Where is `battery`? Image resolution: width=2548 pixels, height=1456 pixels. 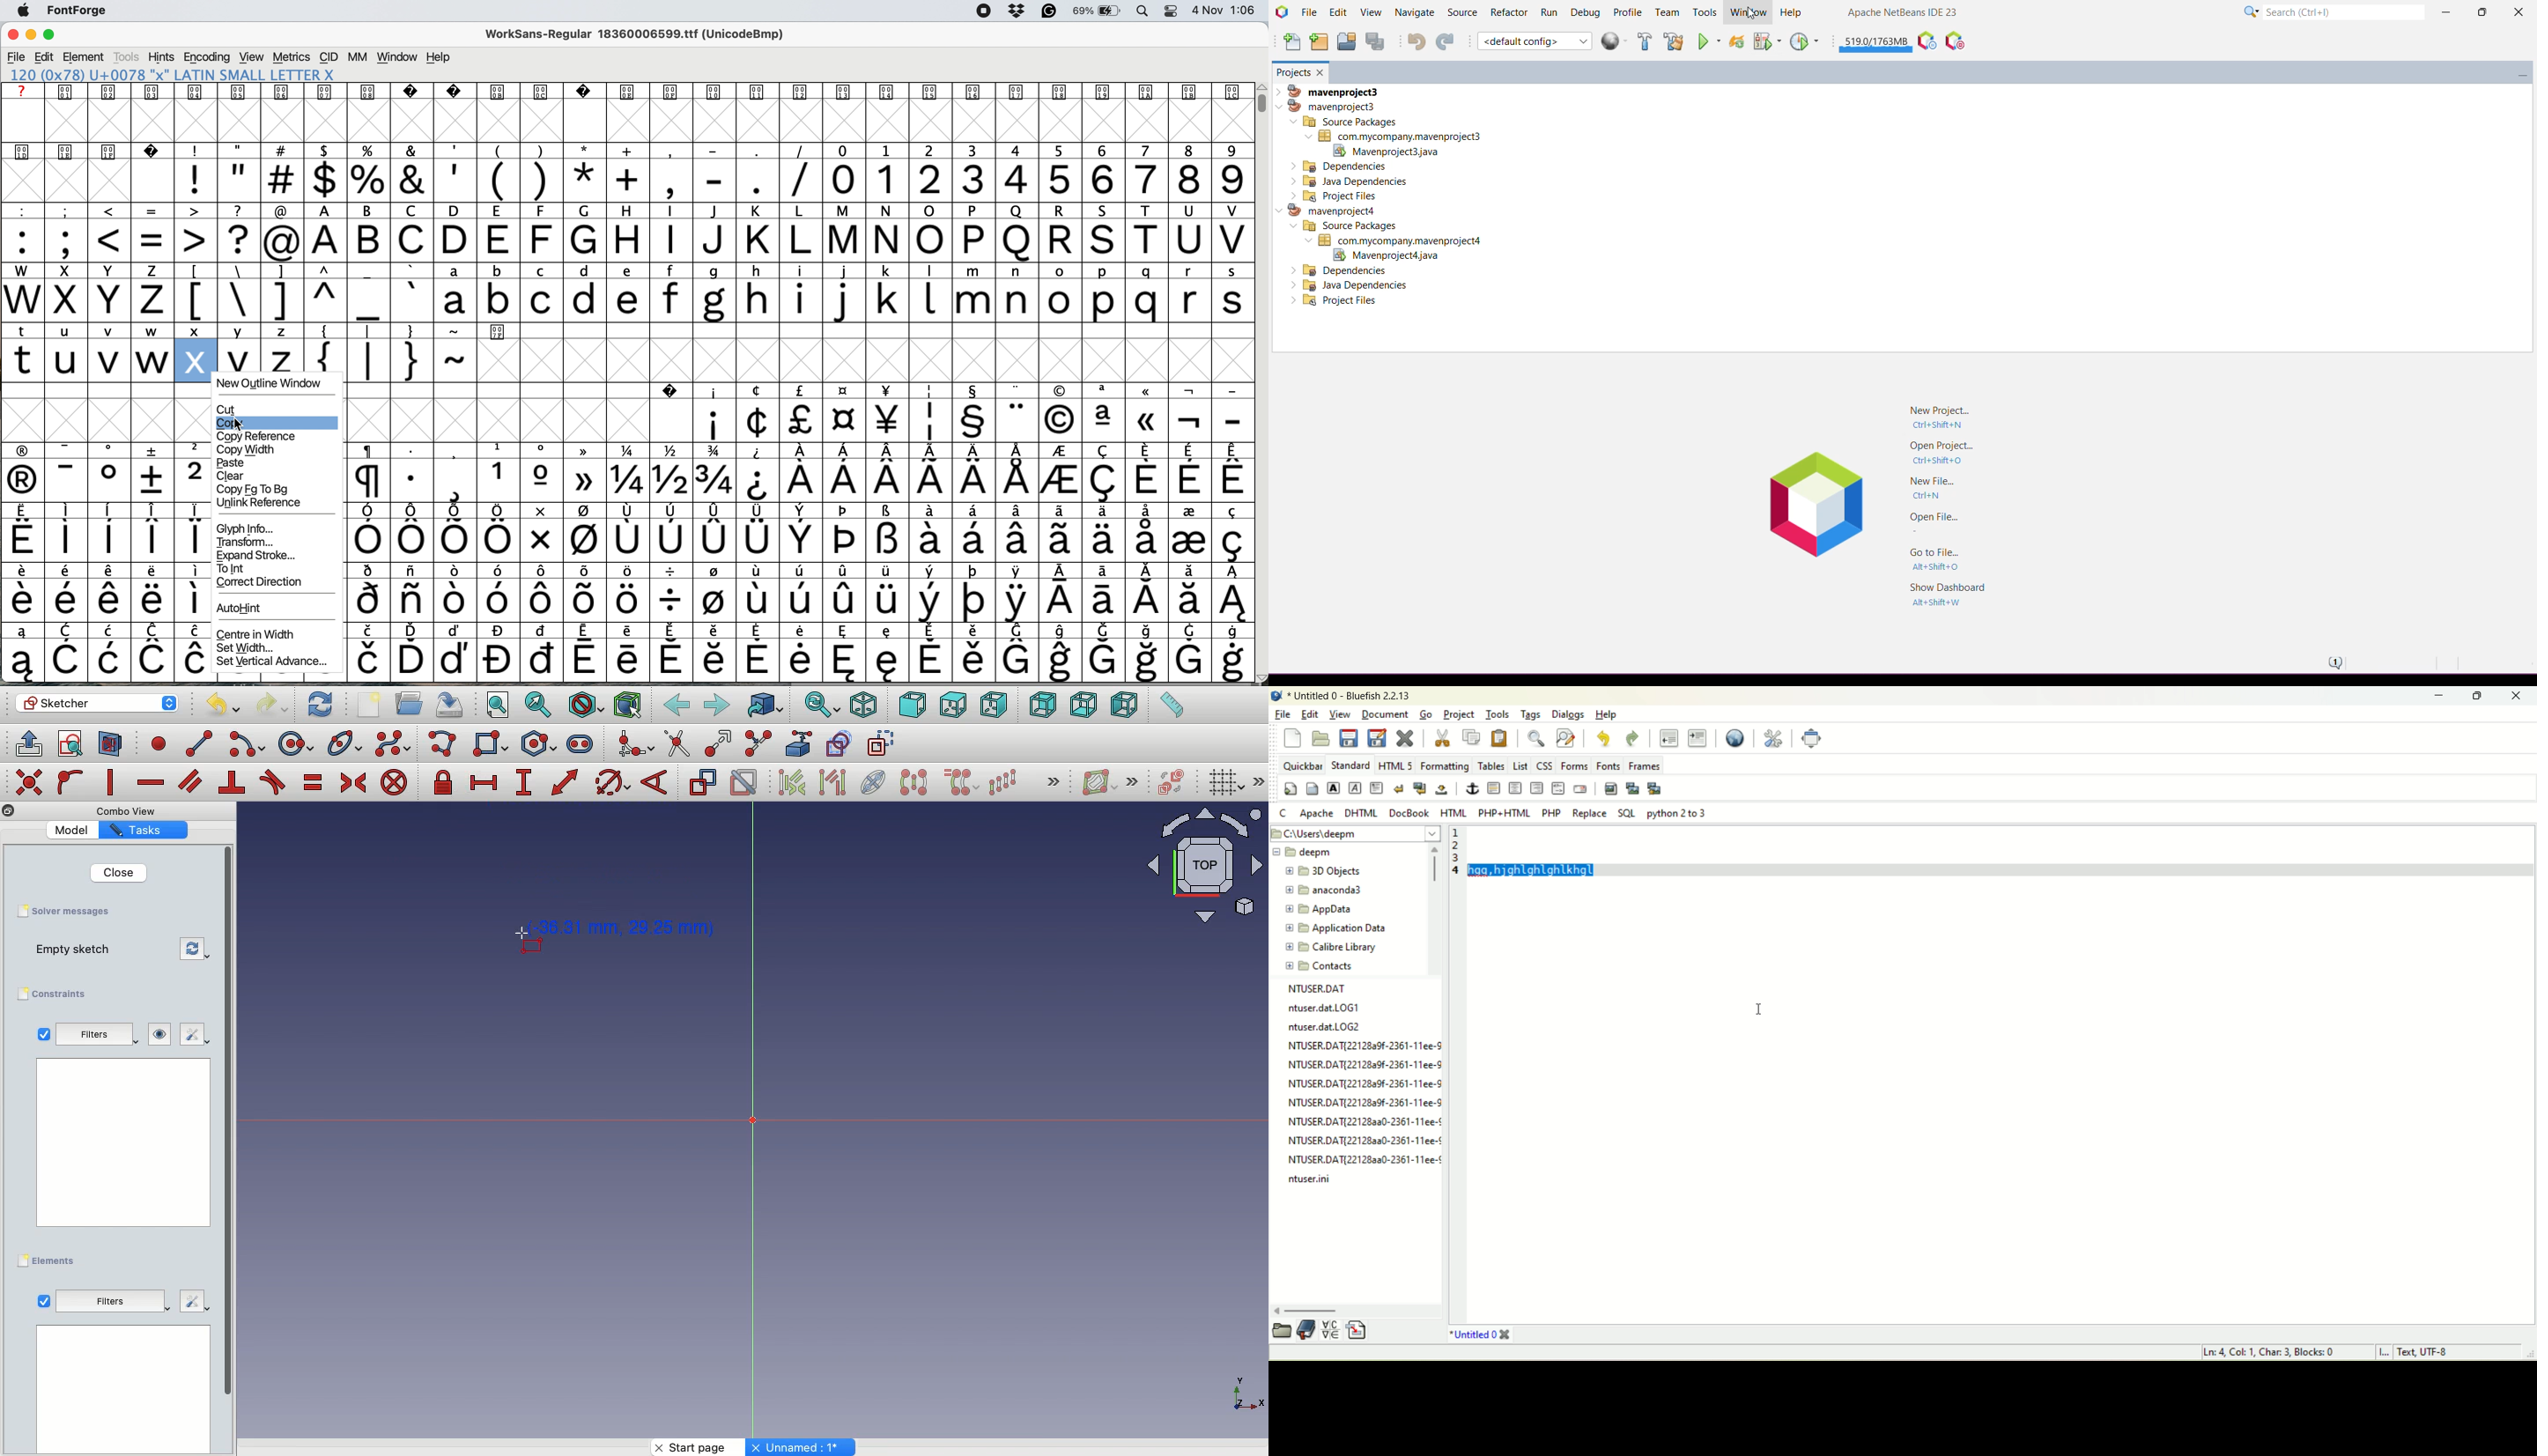 battery is located at coordinates (1096, 11).